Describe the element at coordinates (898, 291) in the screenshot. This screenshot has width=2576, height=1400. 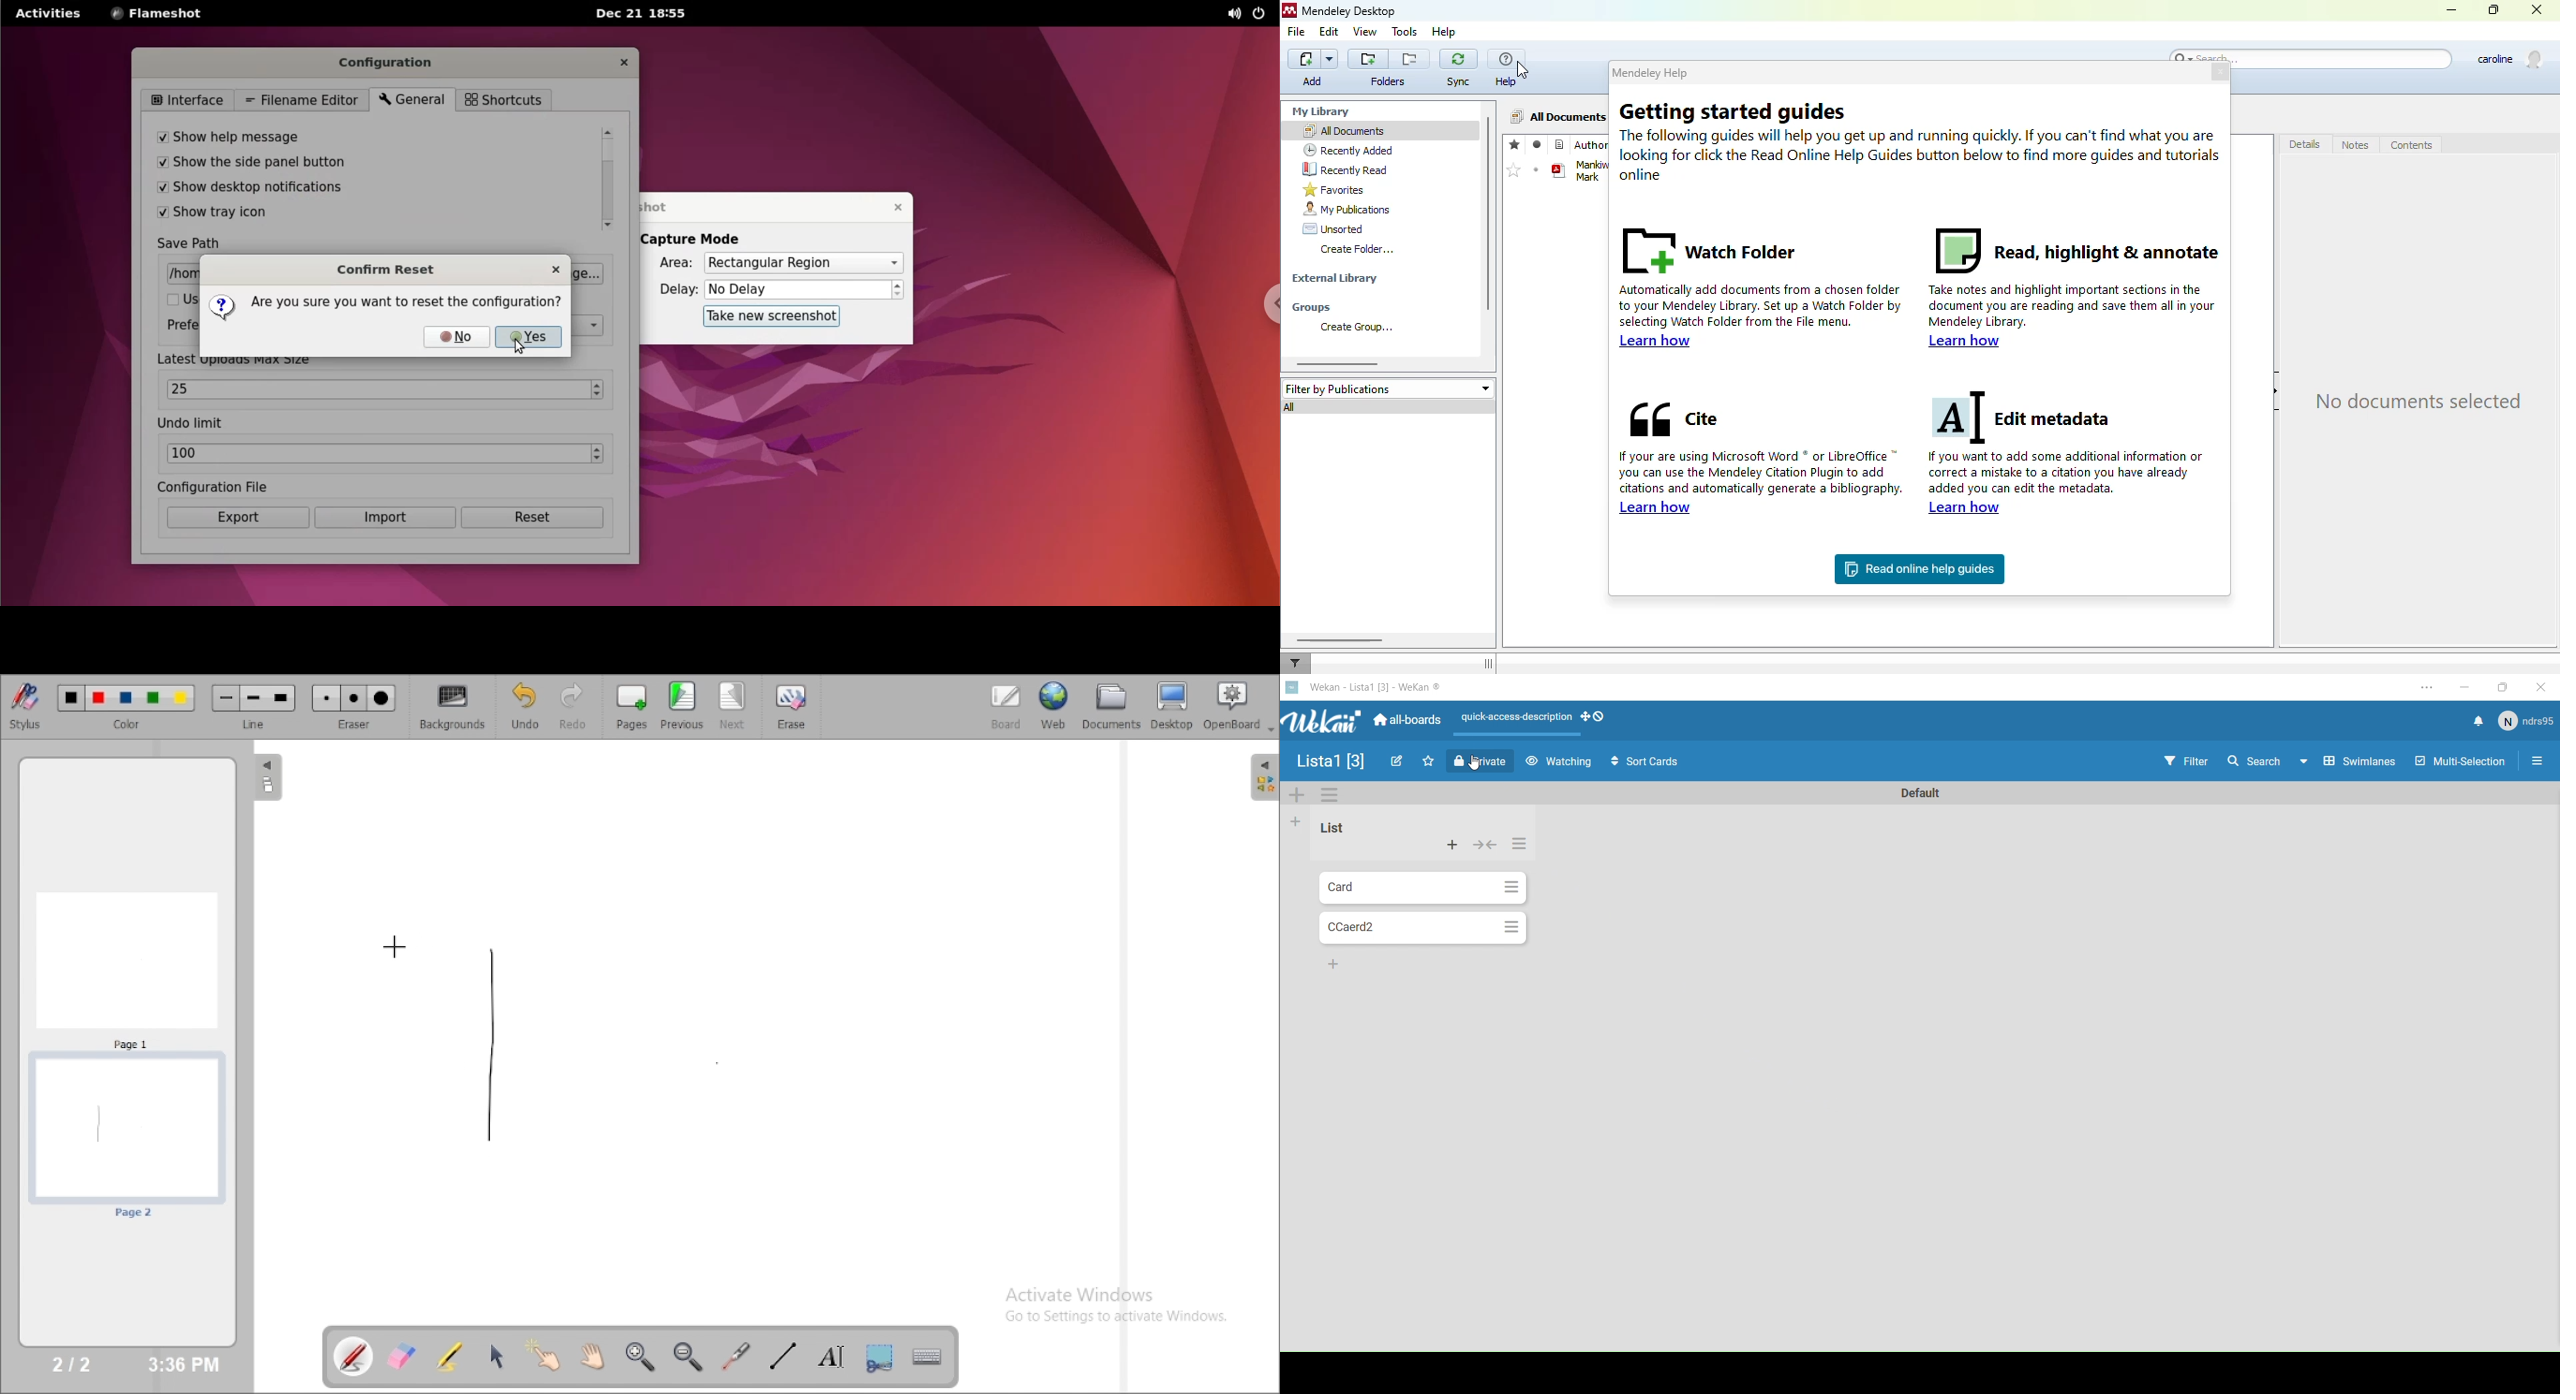
I see `increment or decrement delay` at that location.